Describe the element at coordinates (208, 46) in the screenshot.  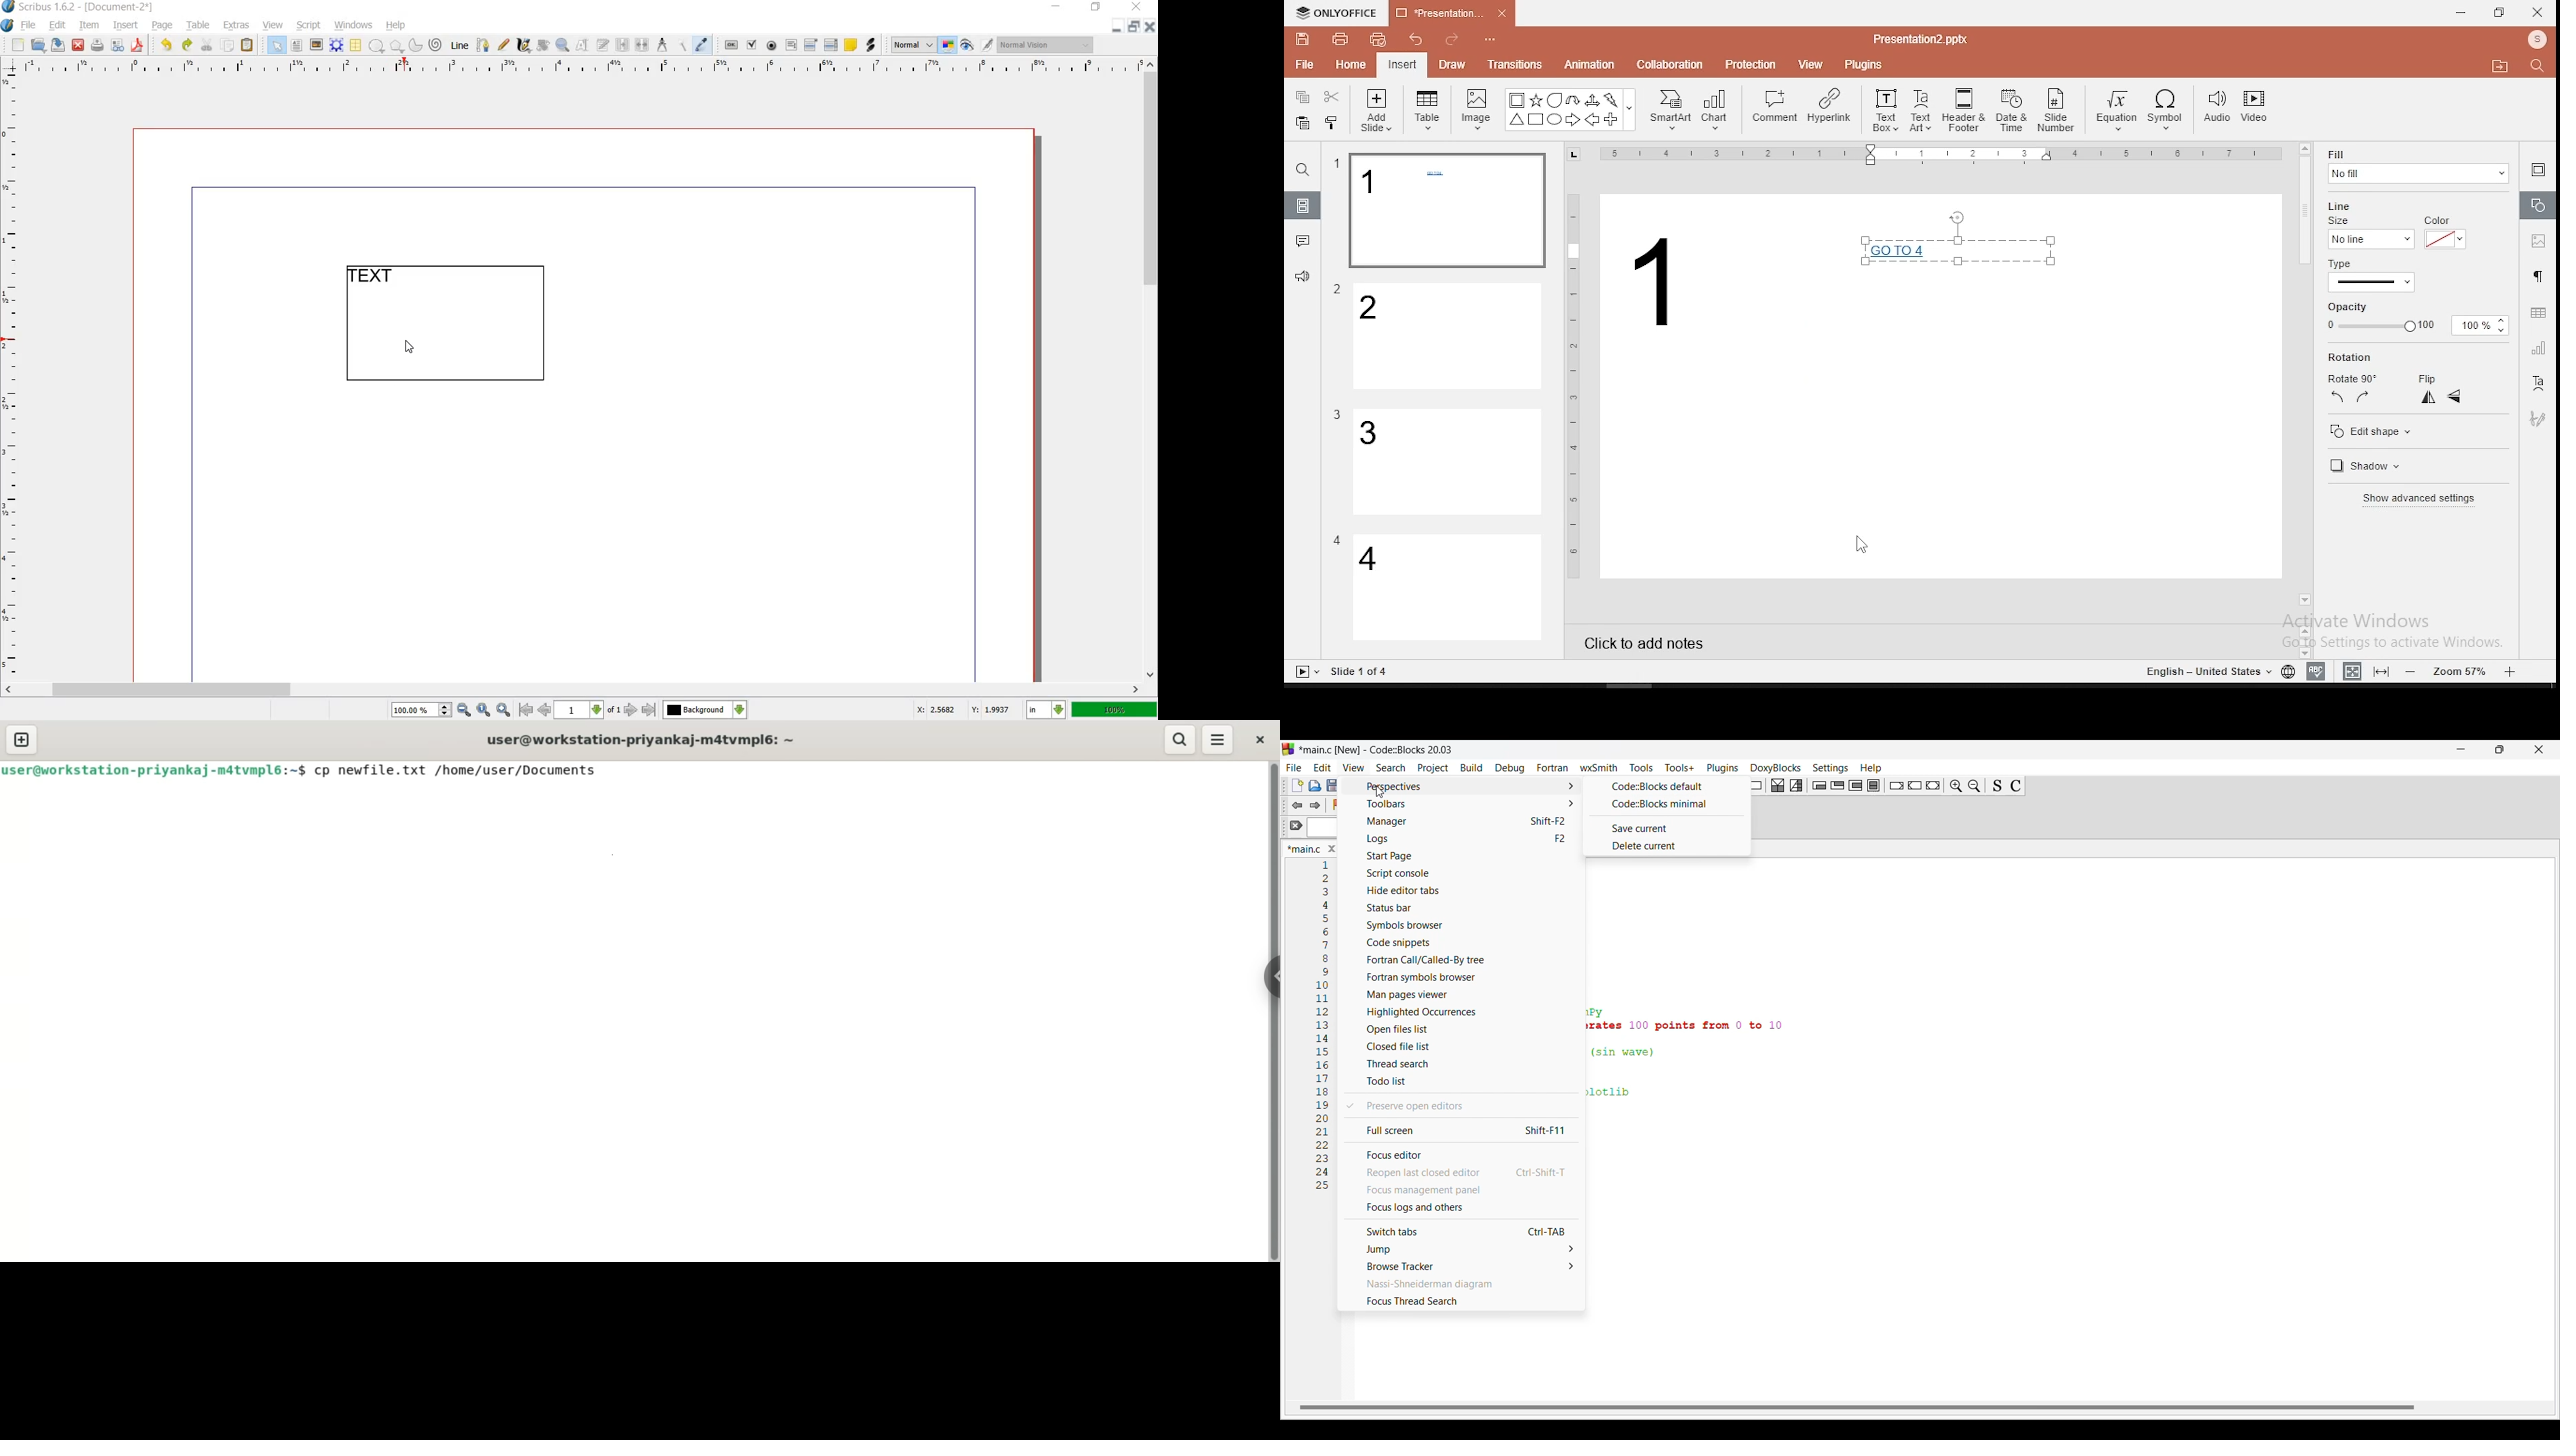
I see `cut` at that location.